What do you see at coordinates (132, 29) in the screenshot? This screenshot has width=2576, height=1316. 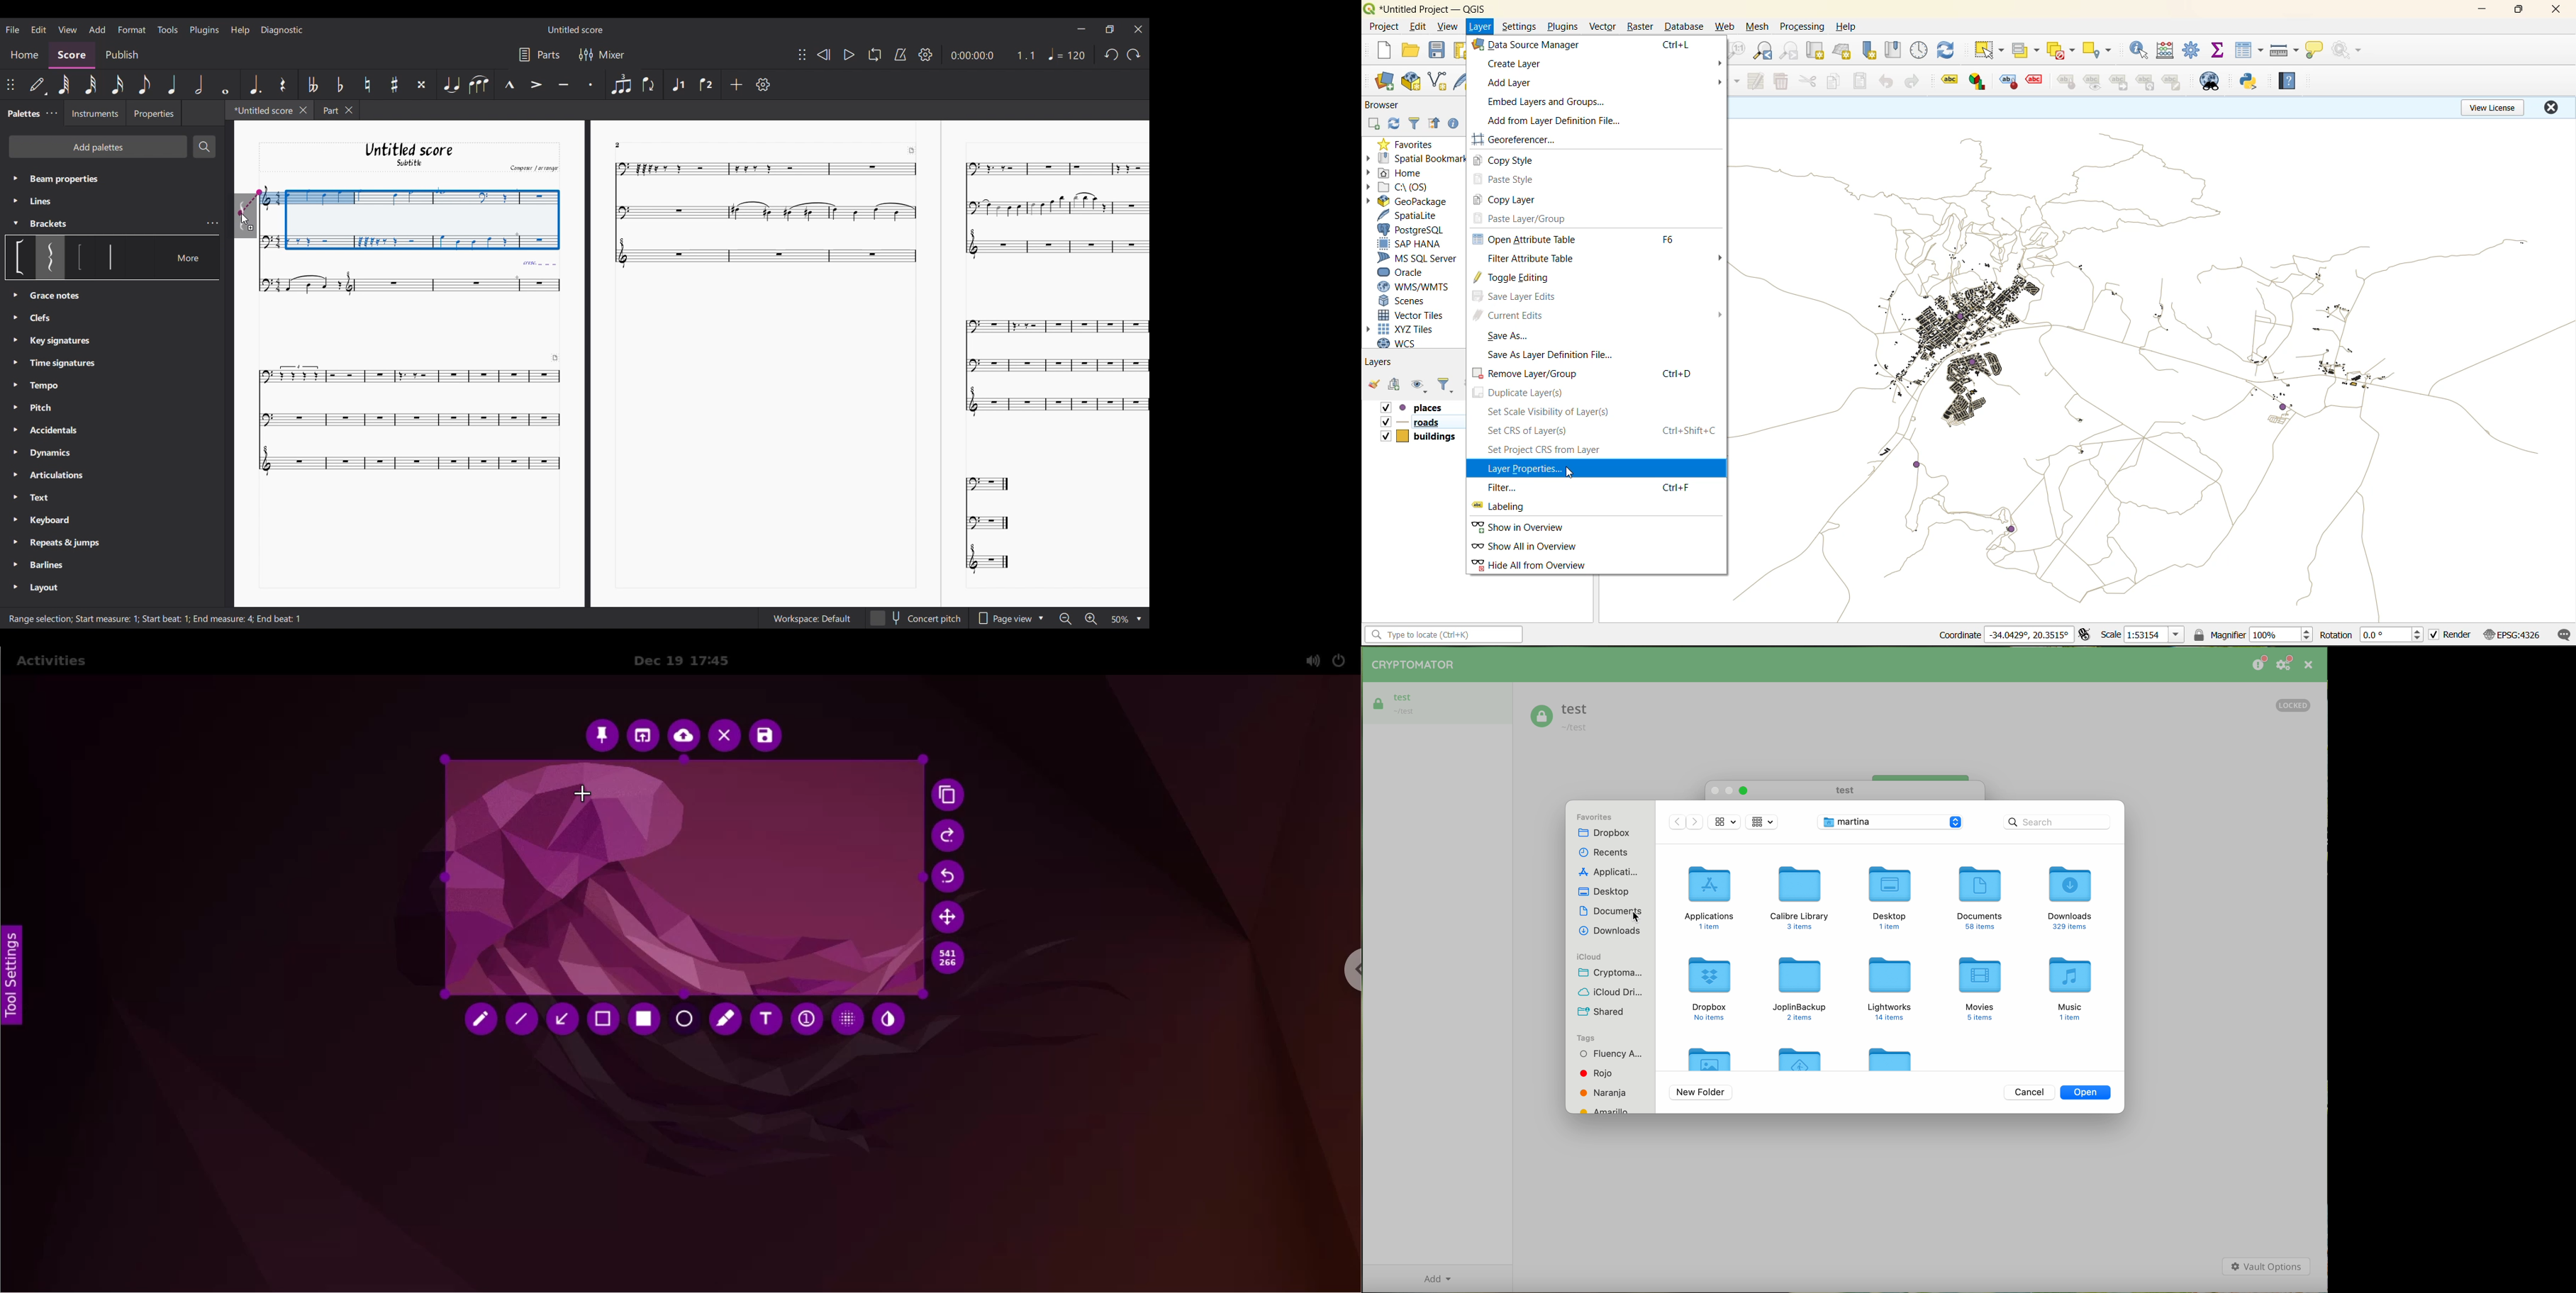 I see `Format` at bounding box center [132, 29].